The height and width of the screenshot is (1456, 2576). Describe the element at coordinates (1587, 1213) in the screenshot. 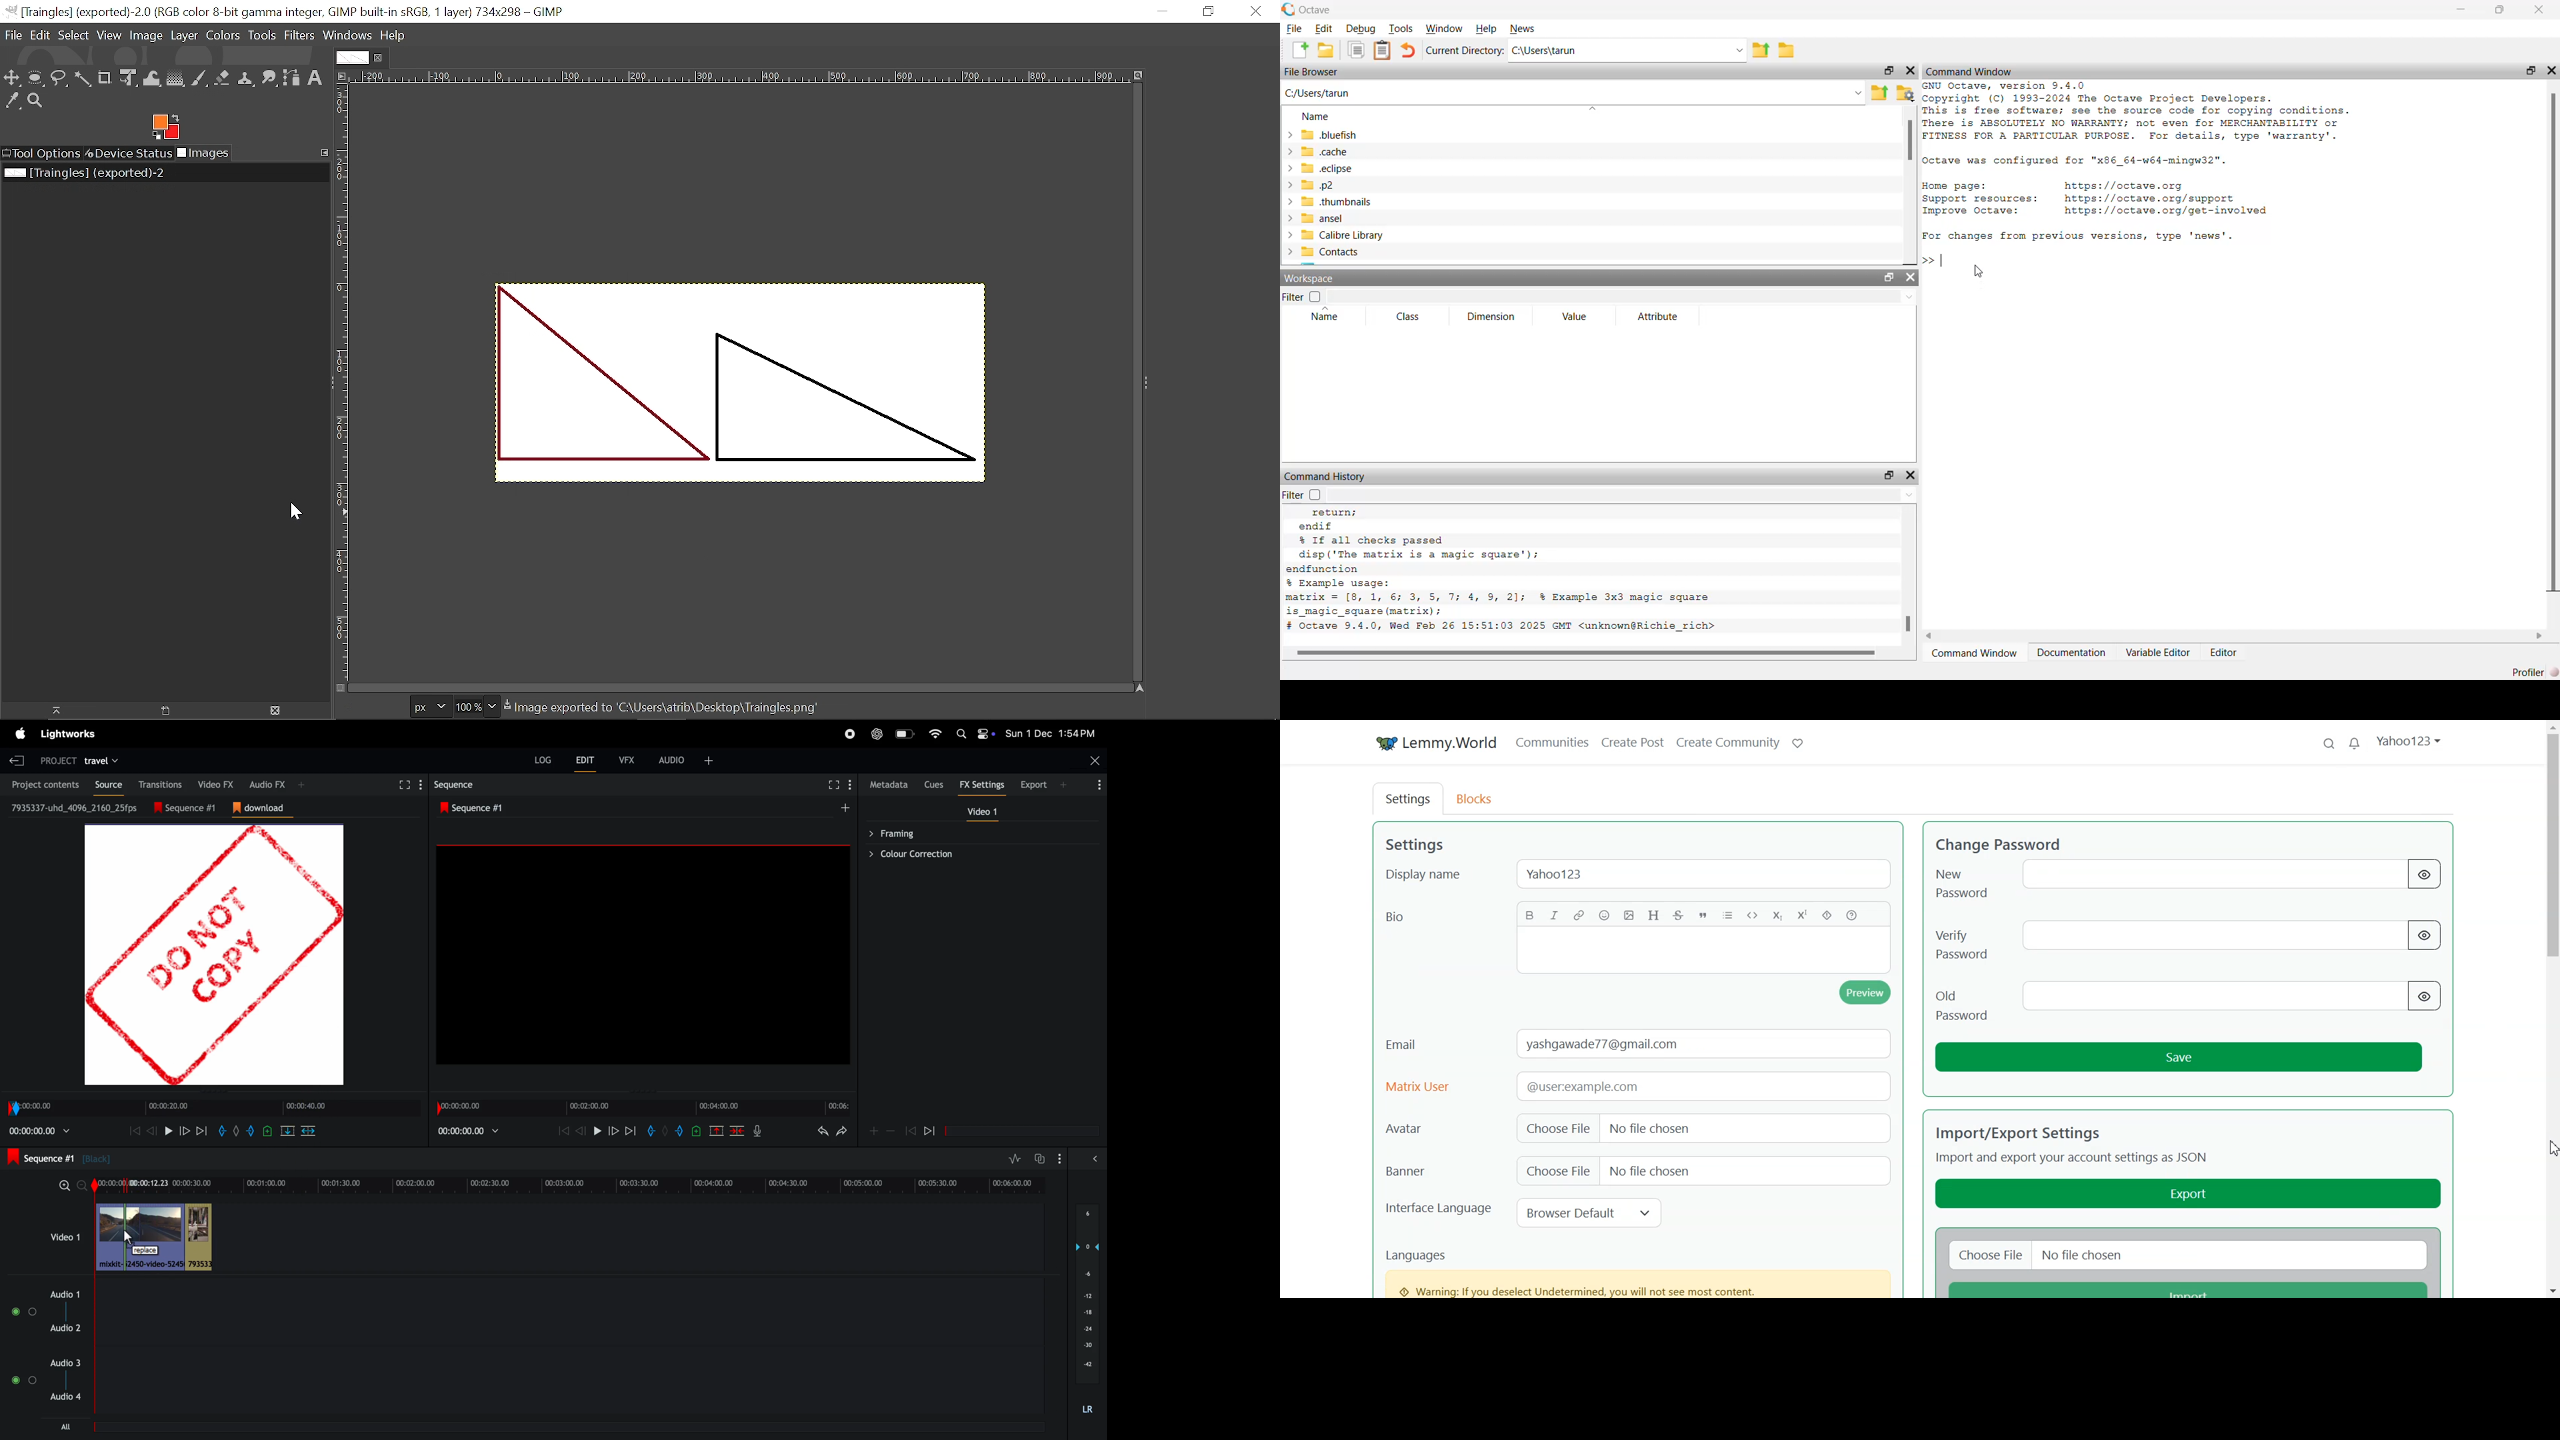

I see `Browser Default` at that location.